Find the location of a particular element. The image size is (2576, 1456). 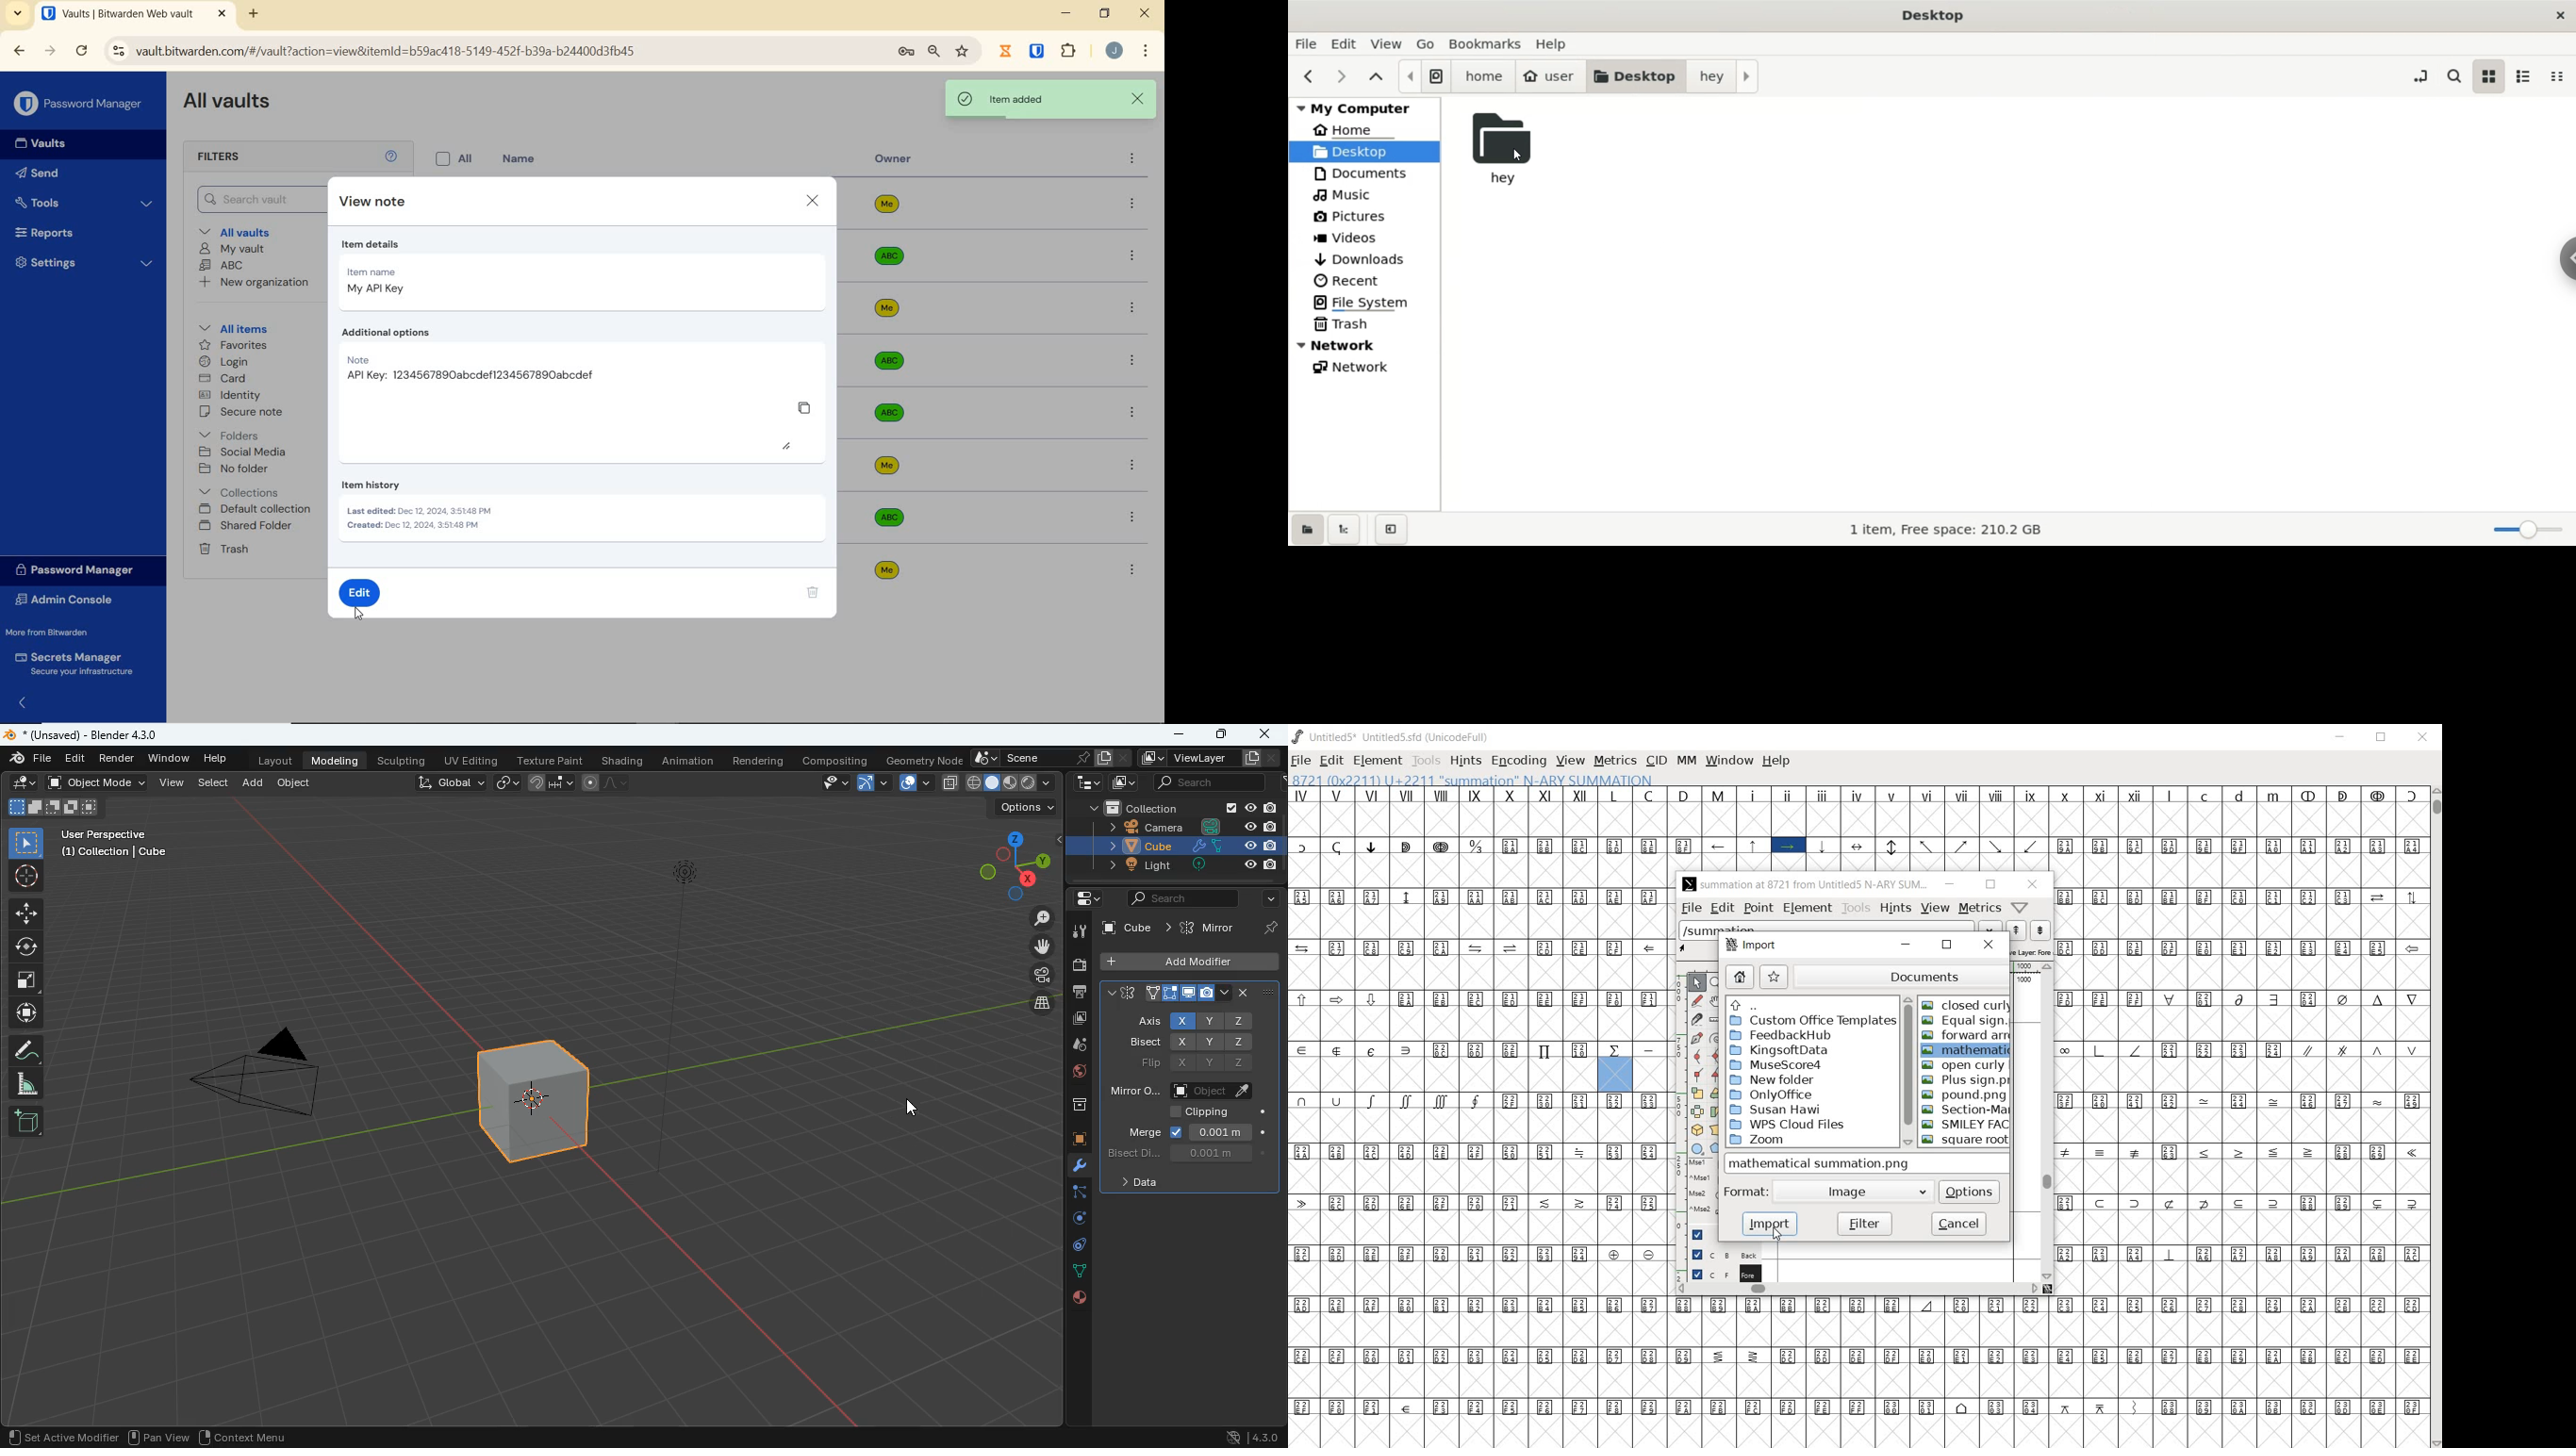

Collections is located at coordinates (242, 490).